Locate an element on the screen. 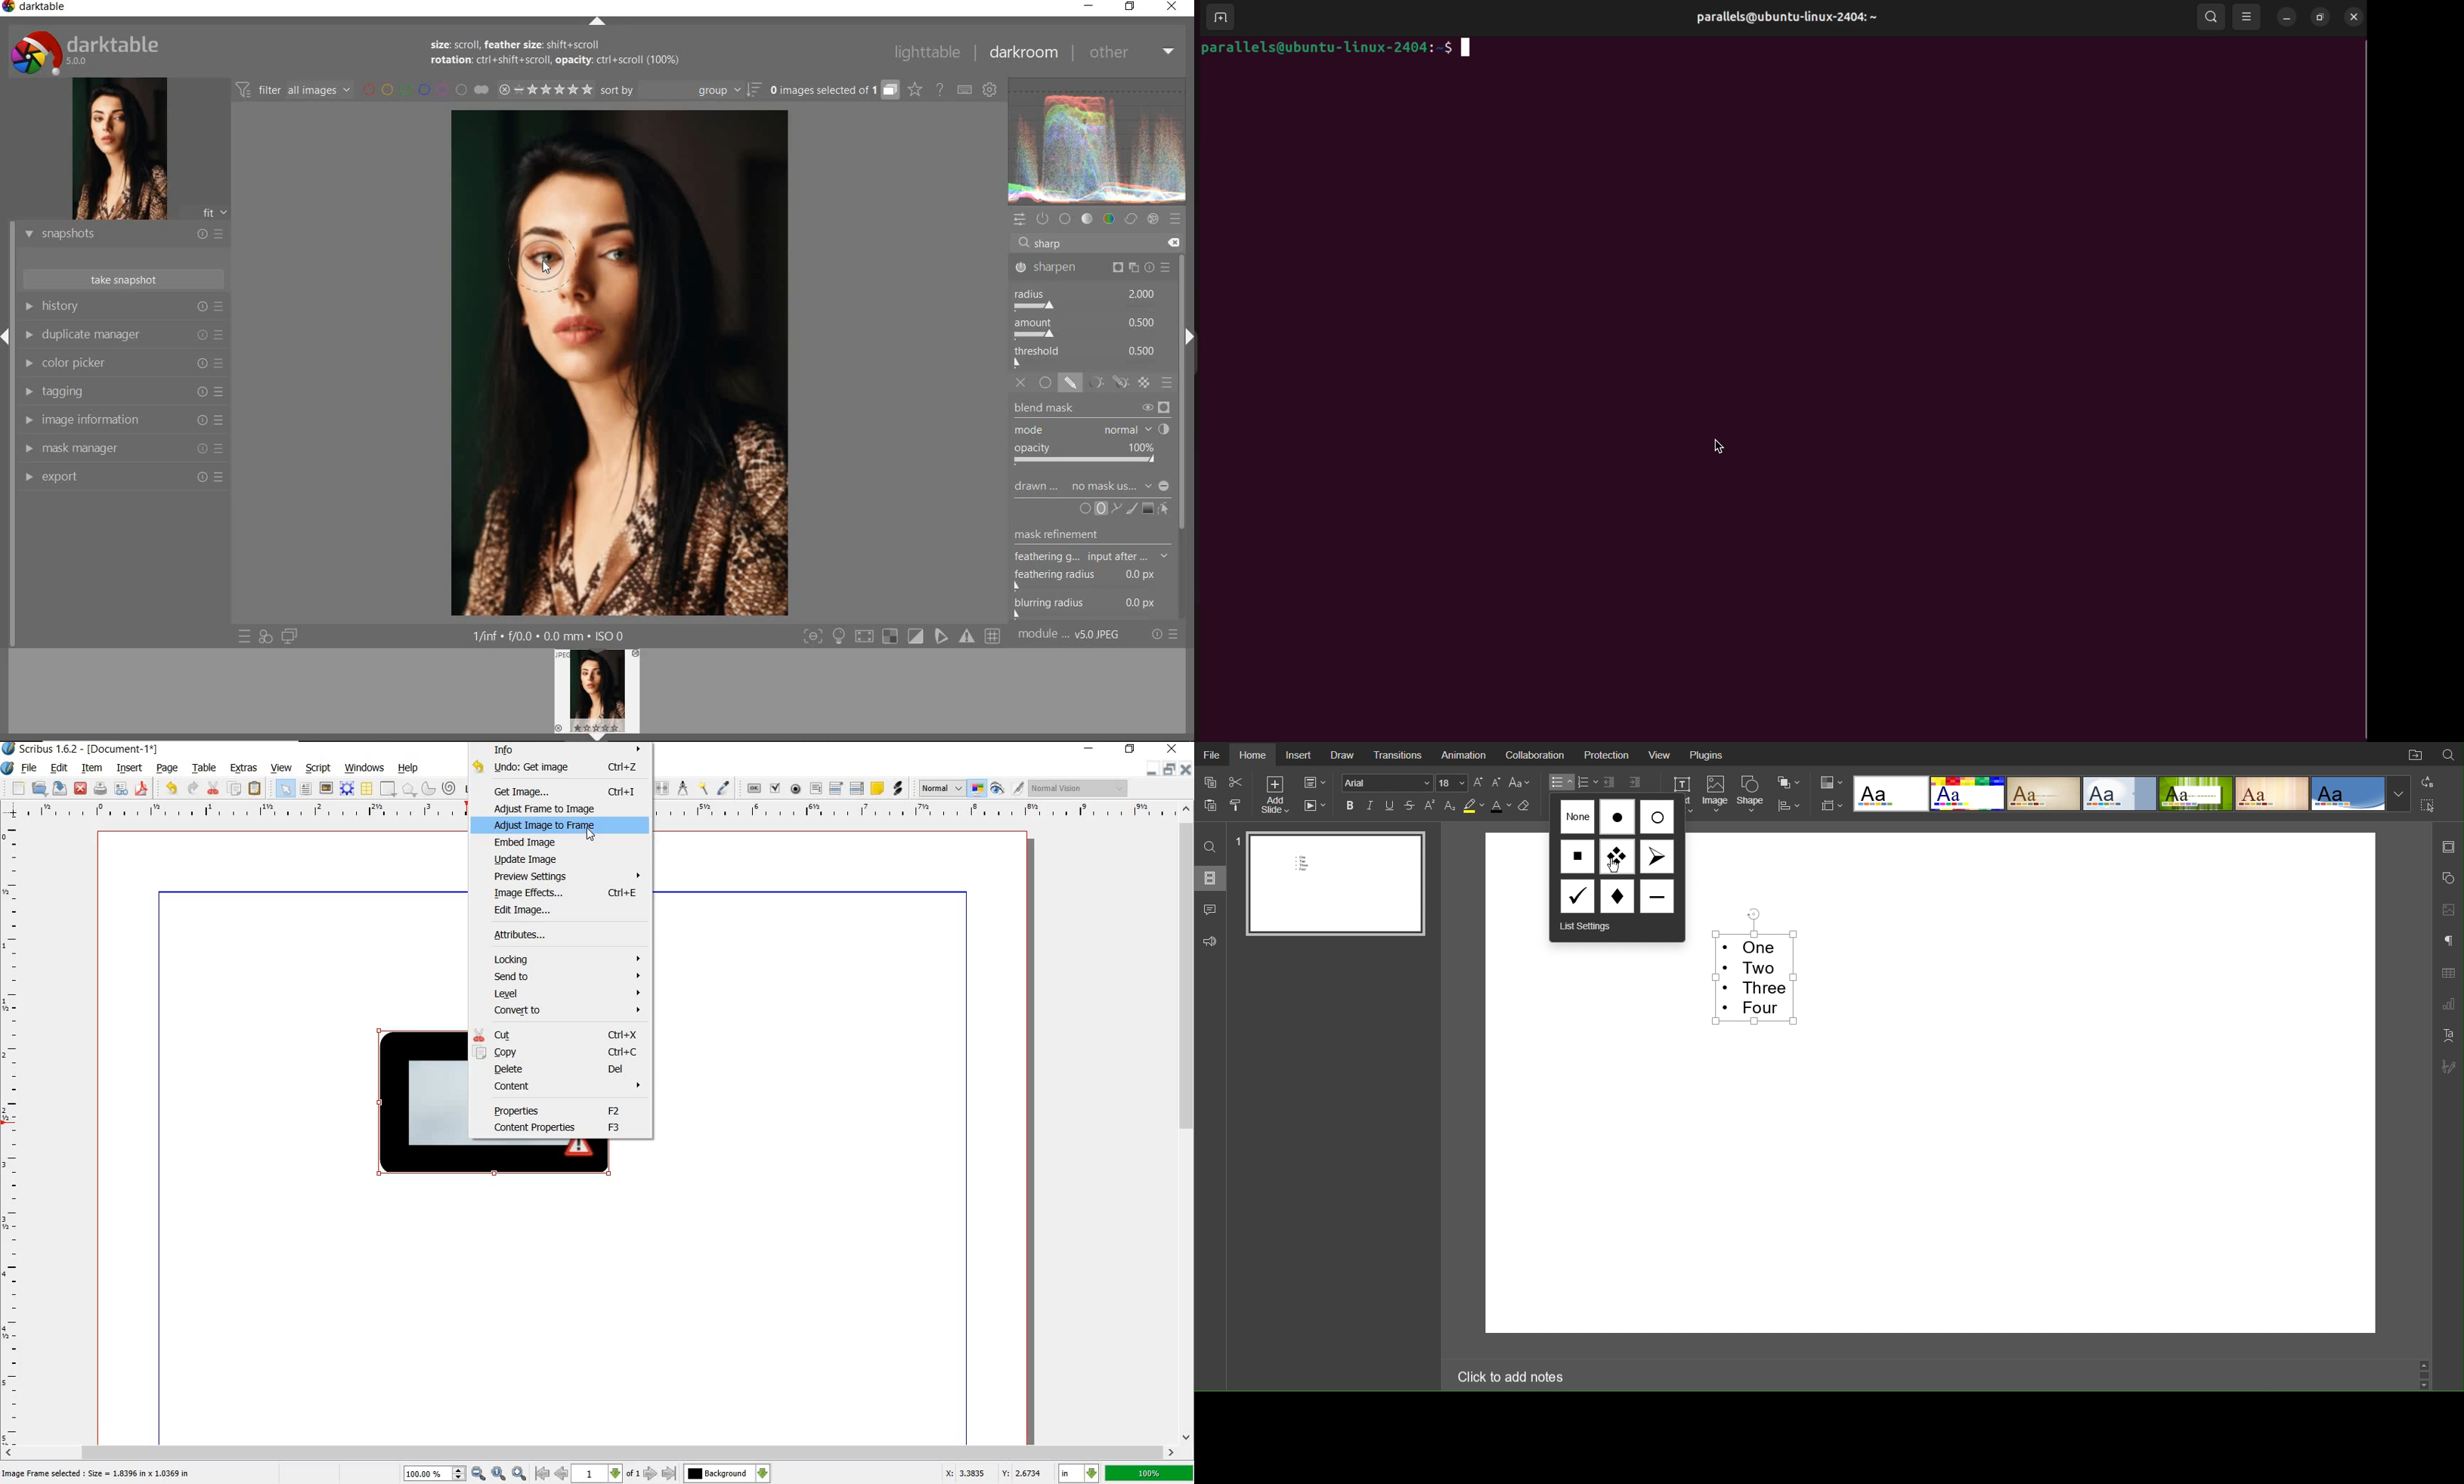  close document is located at coordinates (1187, 768).